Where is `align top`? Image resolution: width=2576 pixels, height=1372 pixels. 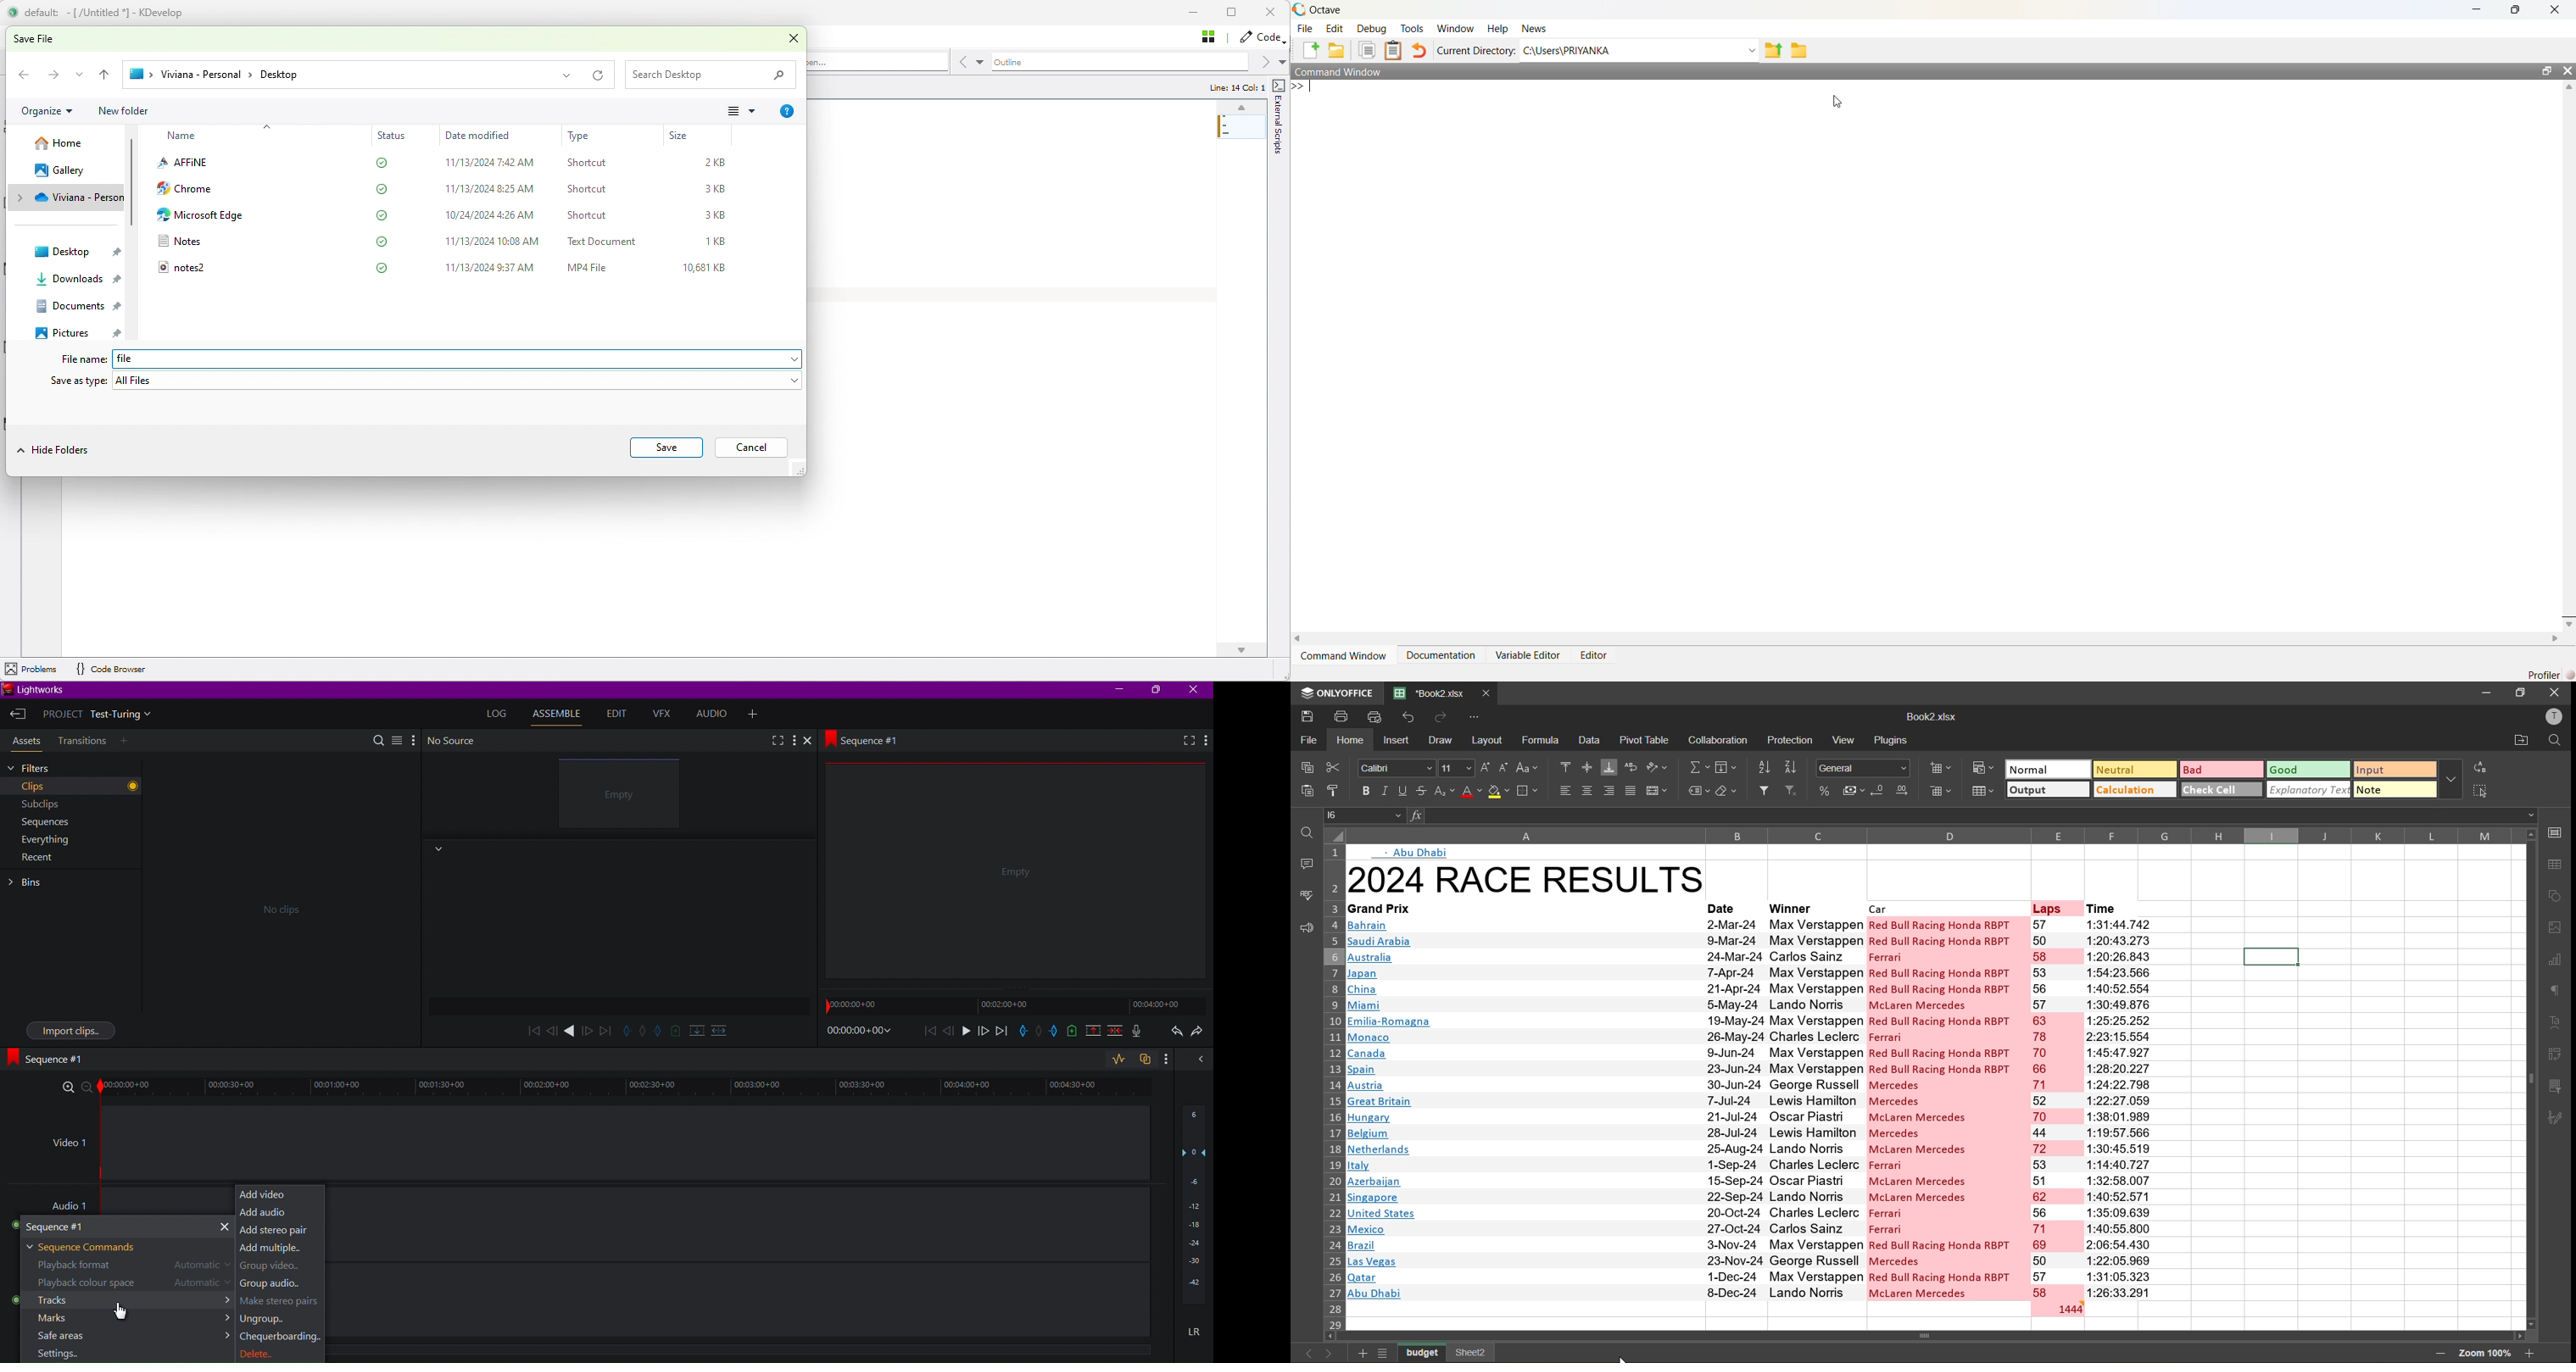
align top is located at coordinates (1567, 768).